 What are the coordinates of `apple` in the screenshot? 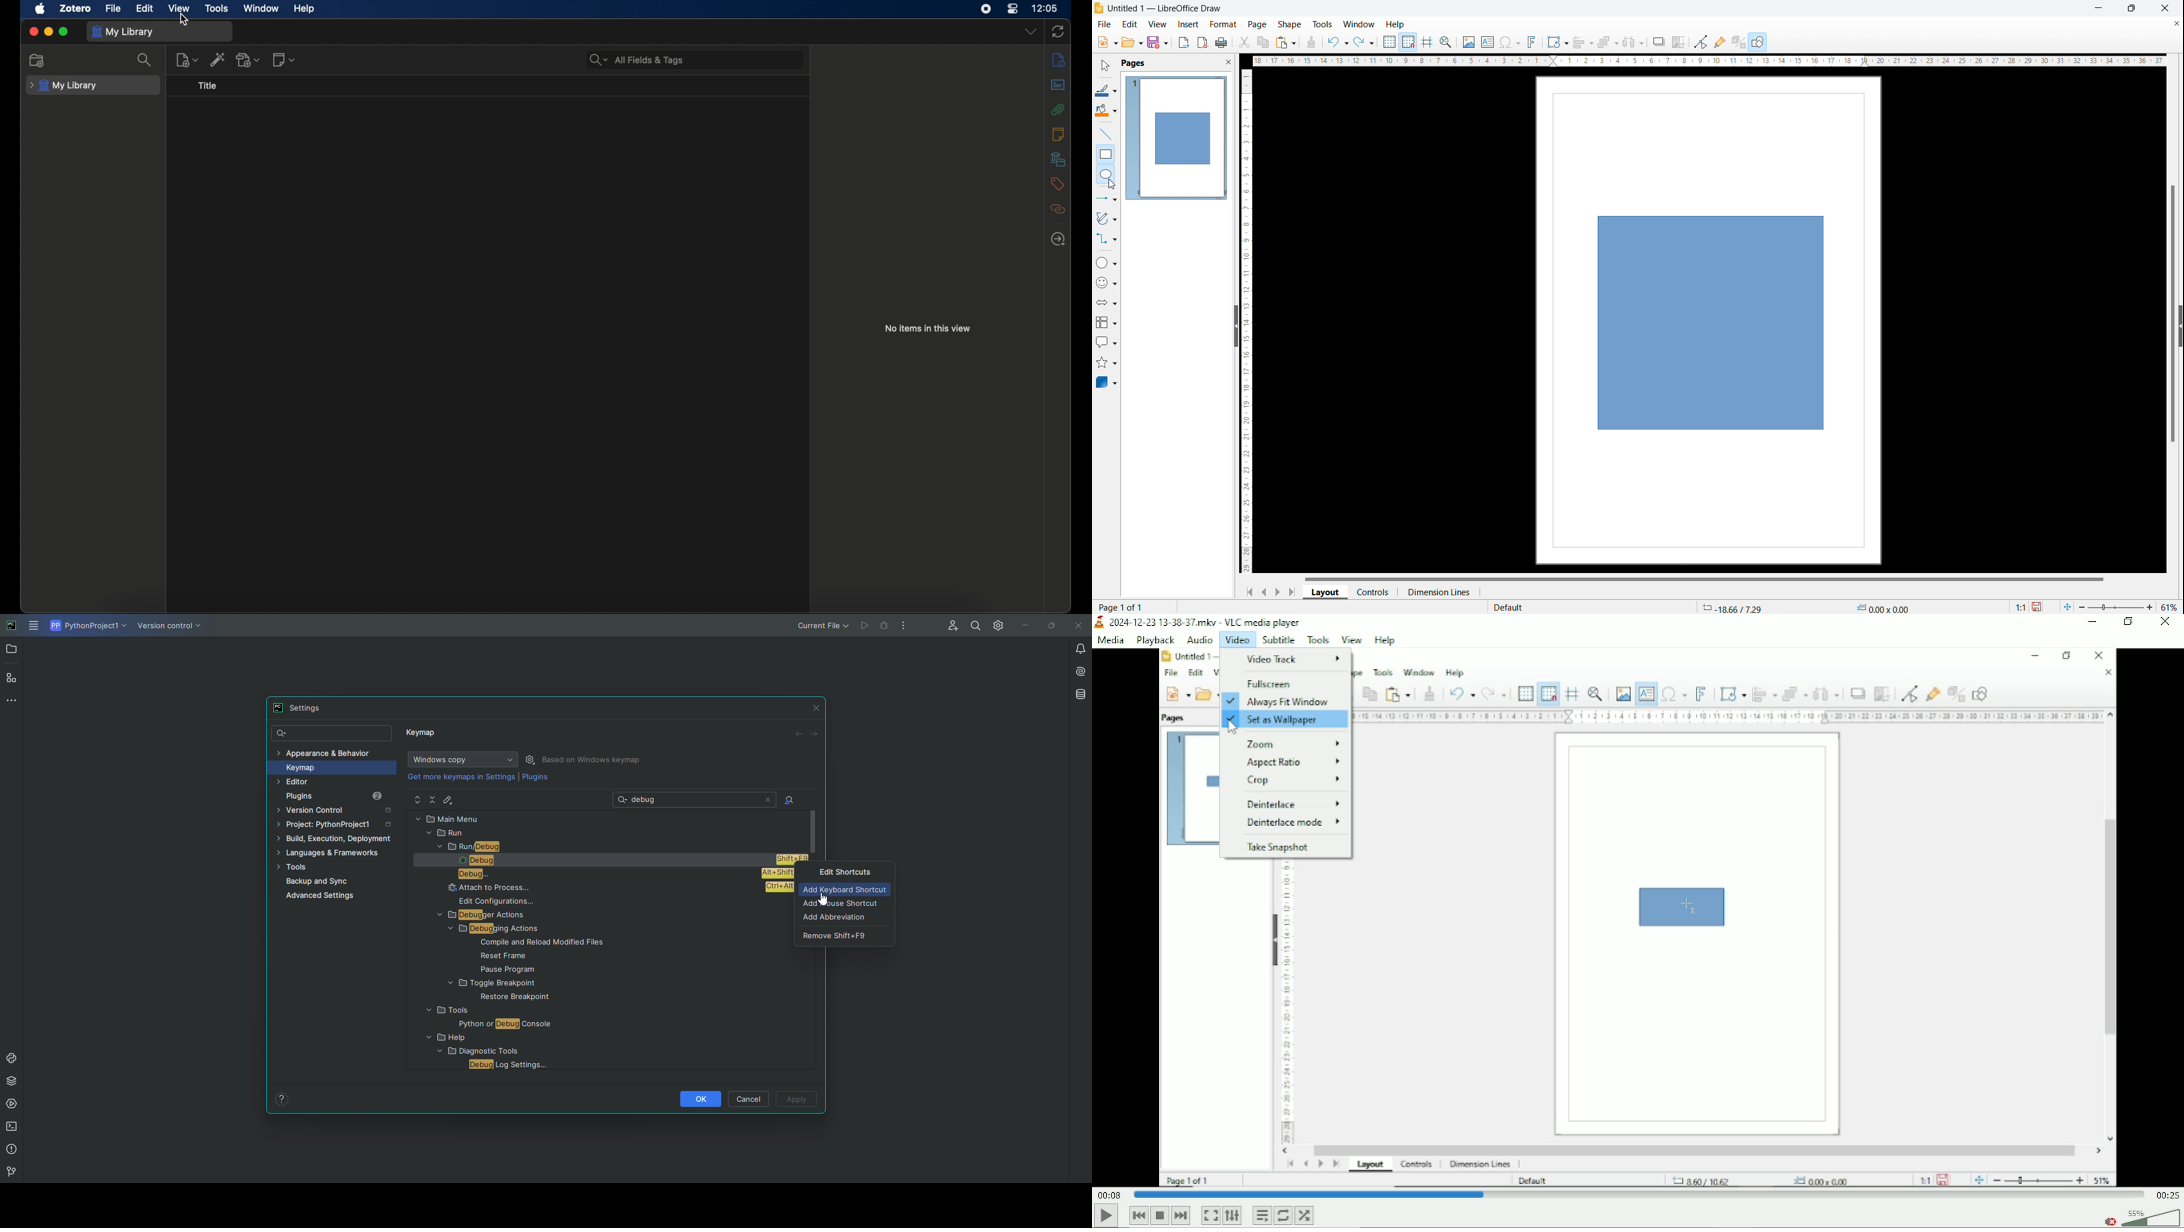 It's located at (41, 9).